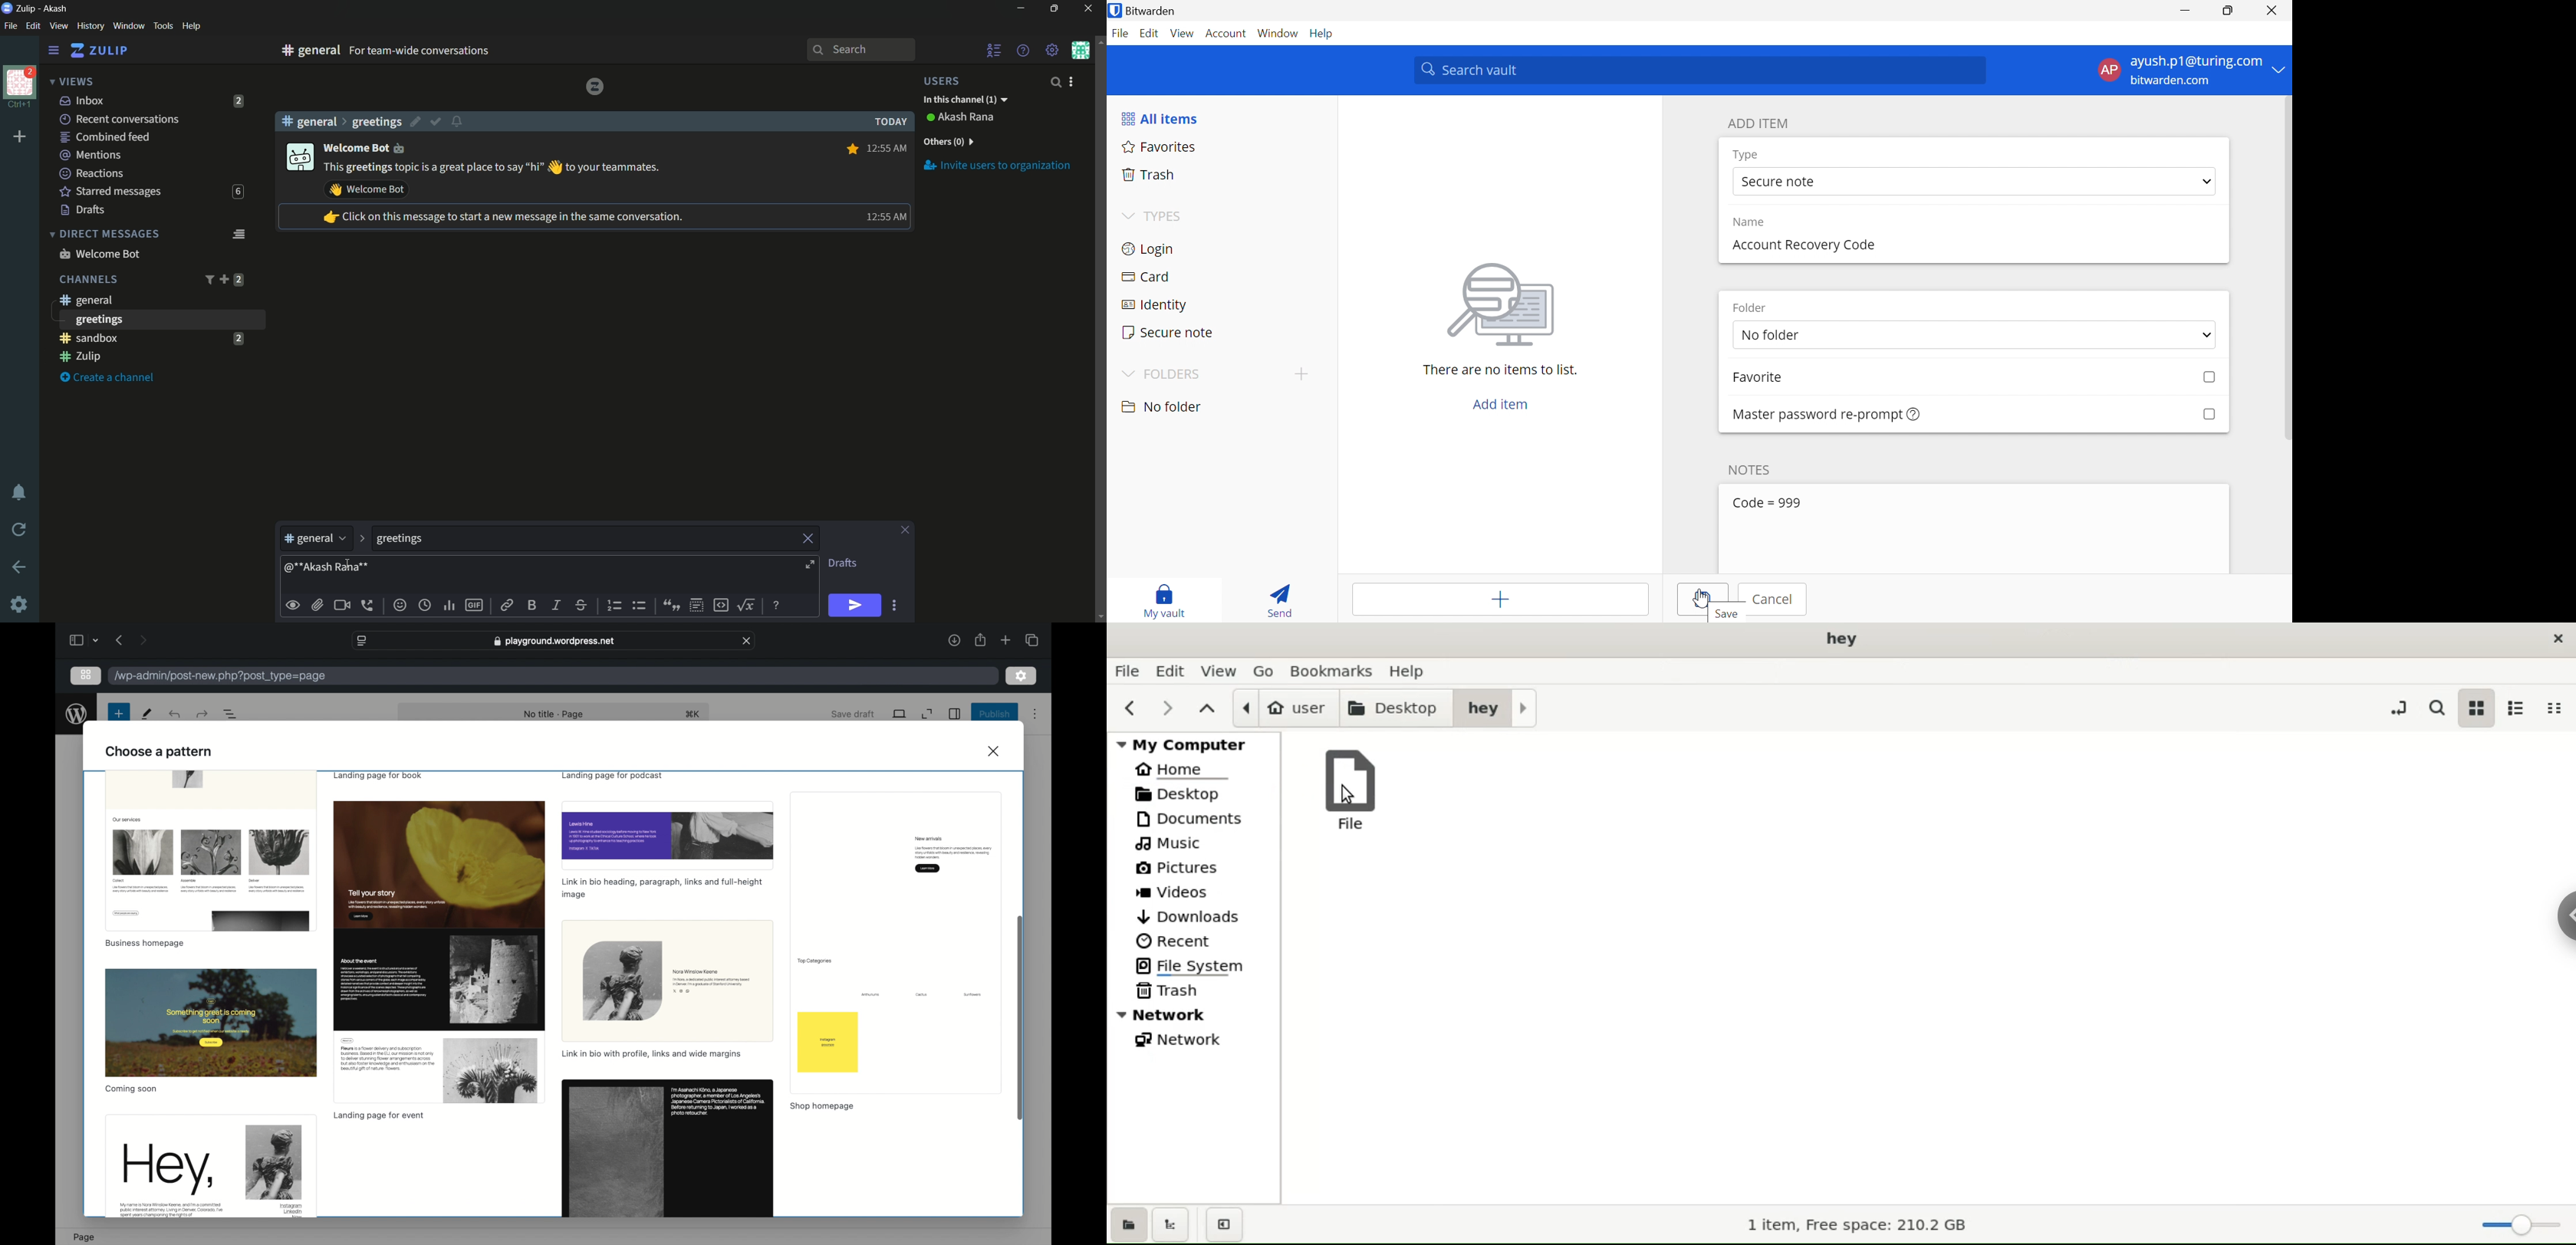 The width and height of the screenshot is (2576, 1260). I want to click on landingpage for podcast, so click(611, 776).